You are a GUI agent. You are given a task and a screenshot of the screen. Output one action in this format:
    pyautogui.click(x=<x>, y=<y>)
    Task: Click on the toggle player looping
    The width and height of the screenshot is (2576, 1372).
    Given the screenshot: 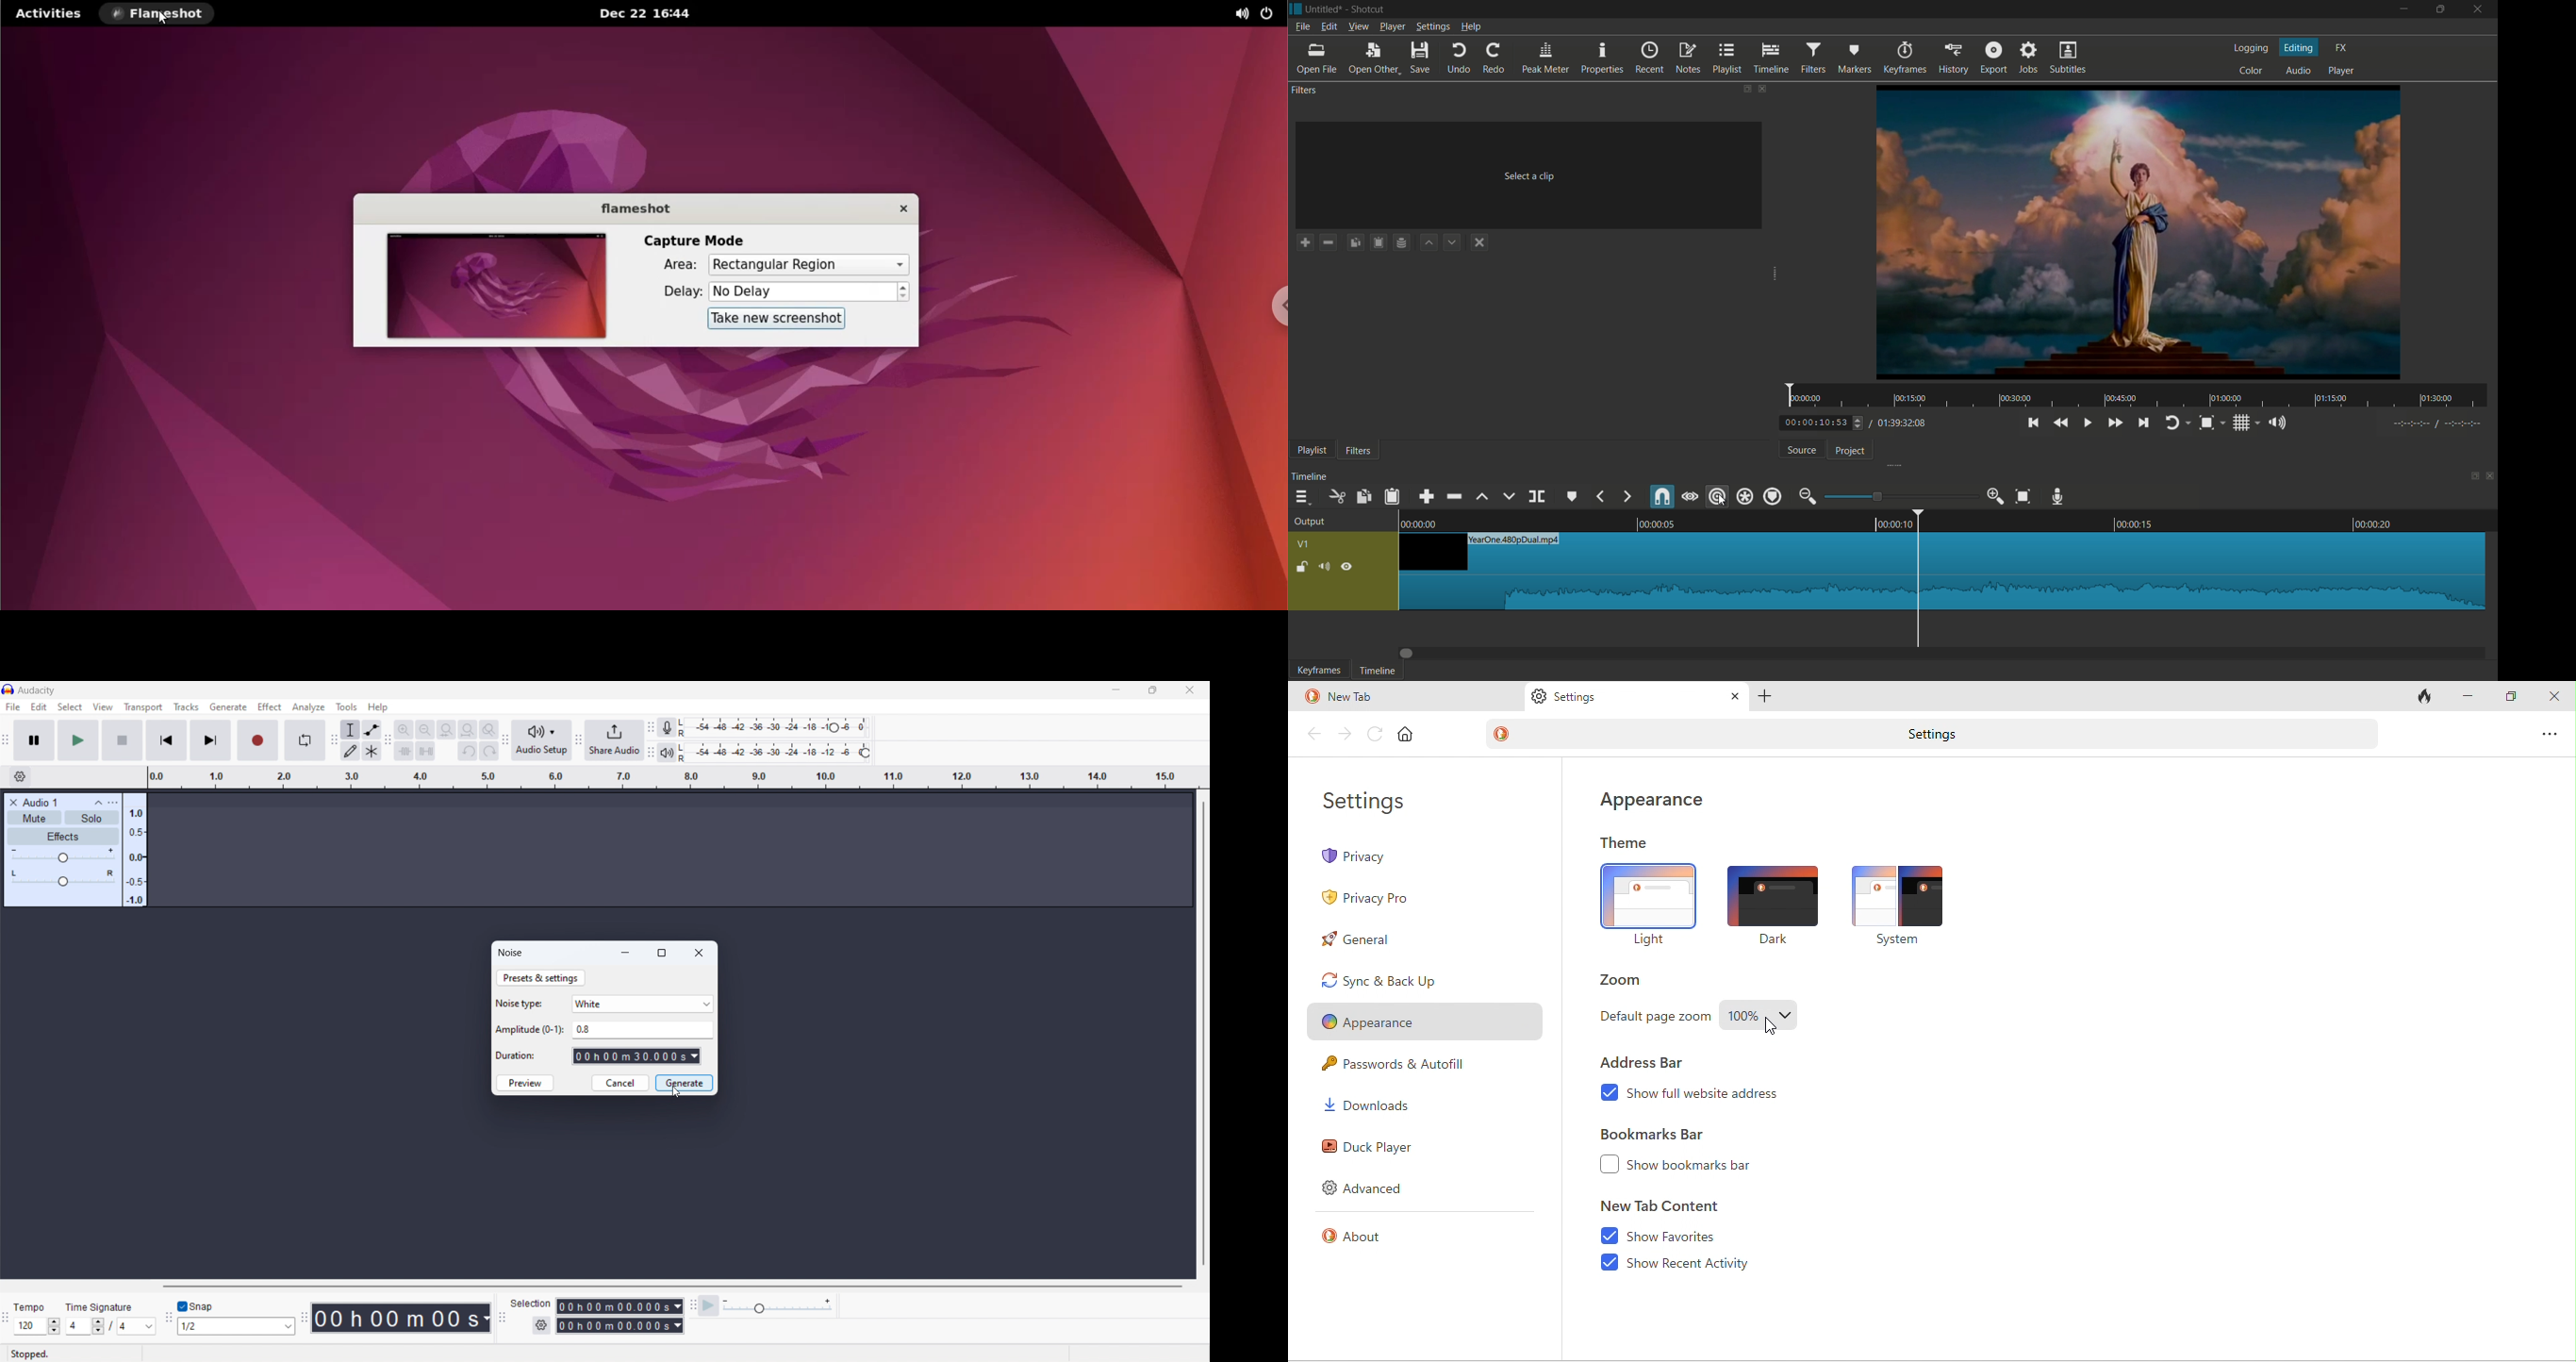 What is the action you would take?
    pyautogui.click(x=2172, y=424)
    